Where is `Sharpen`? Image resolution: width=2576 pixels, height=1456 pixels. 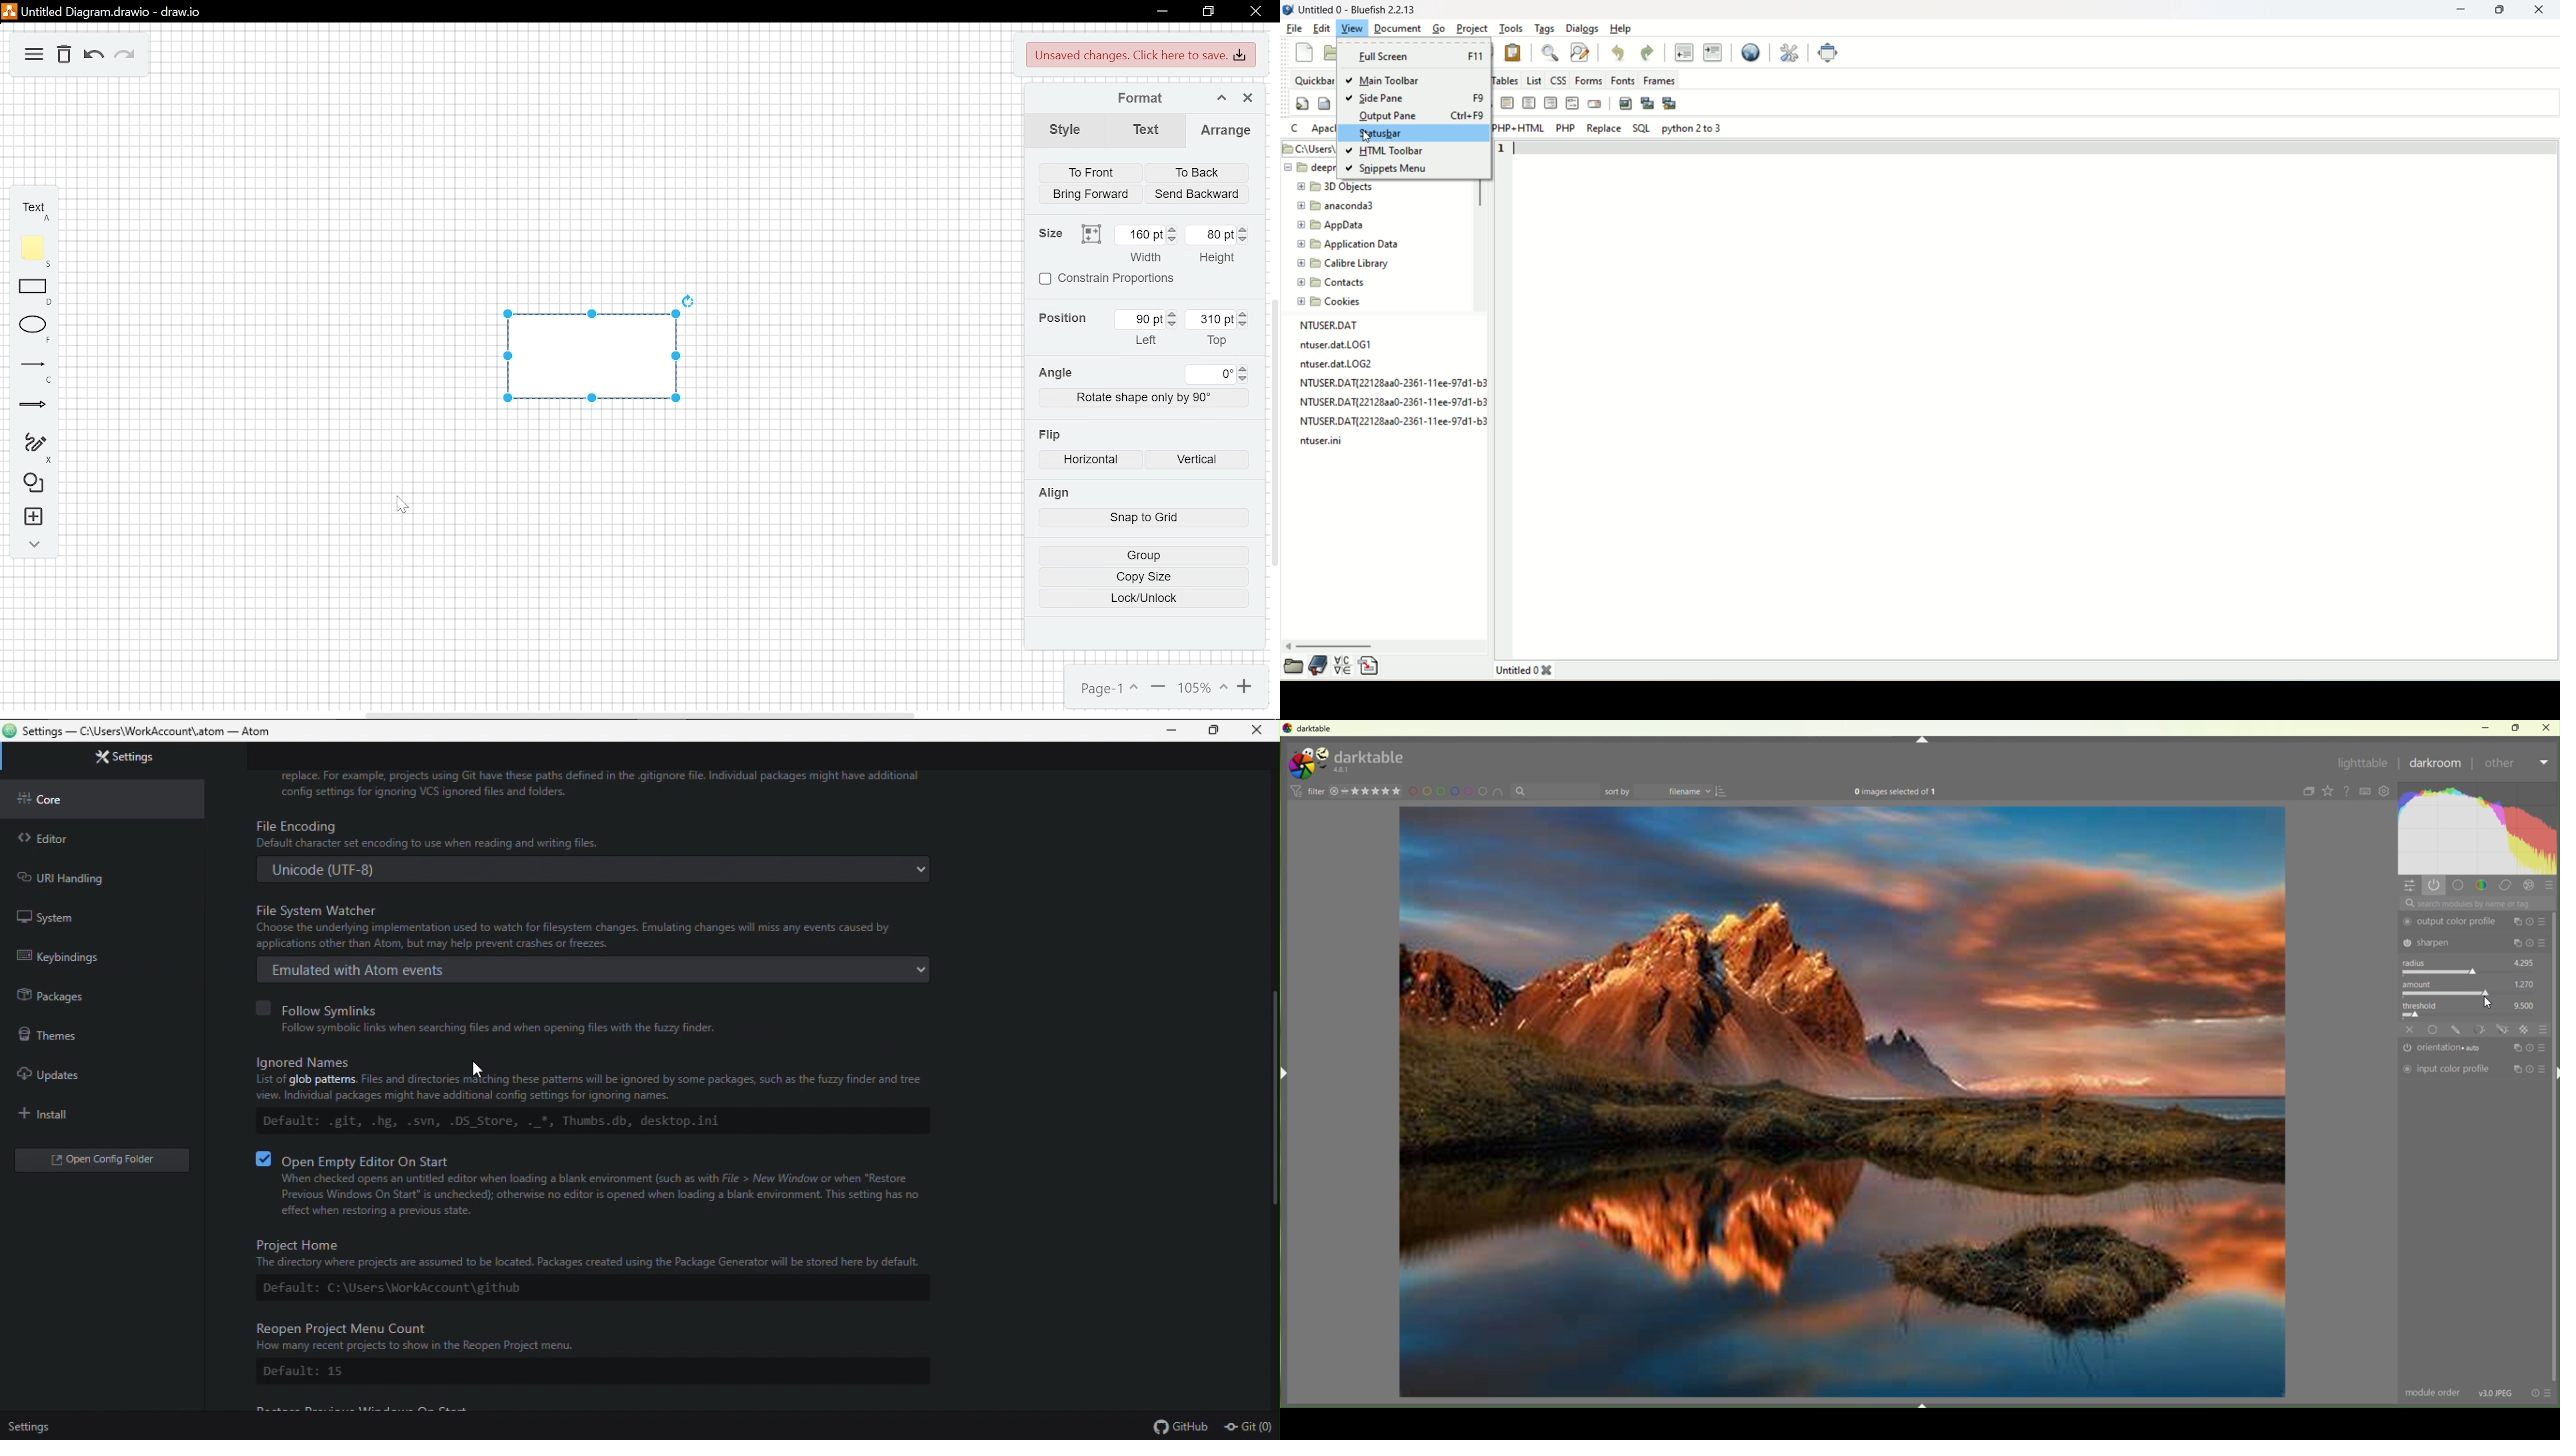 Sharpen is located at coordinates (2453, 942).